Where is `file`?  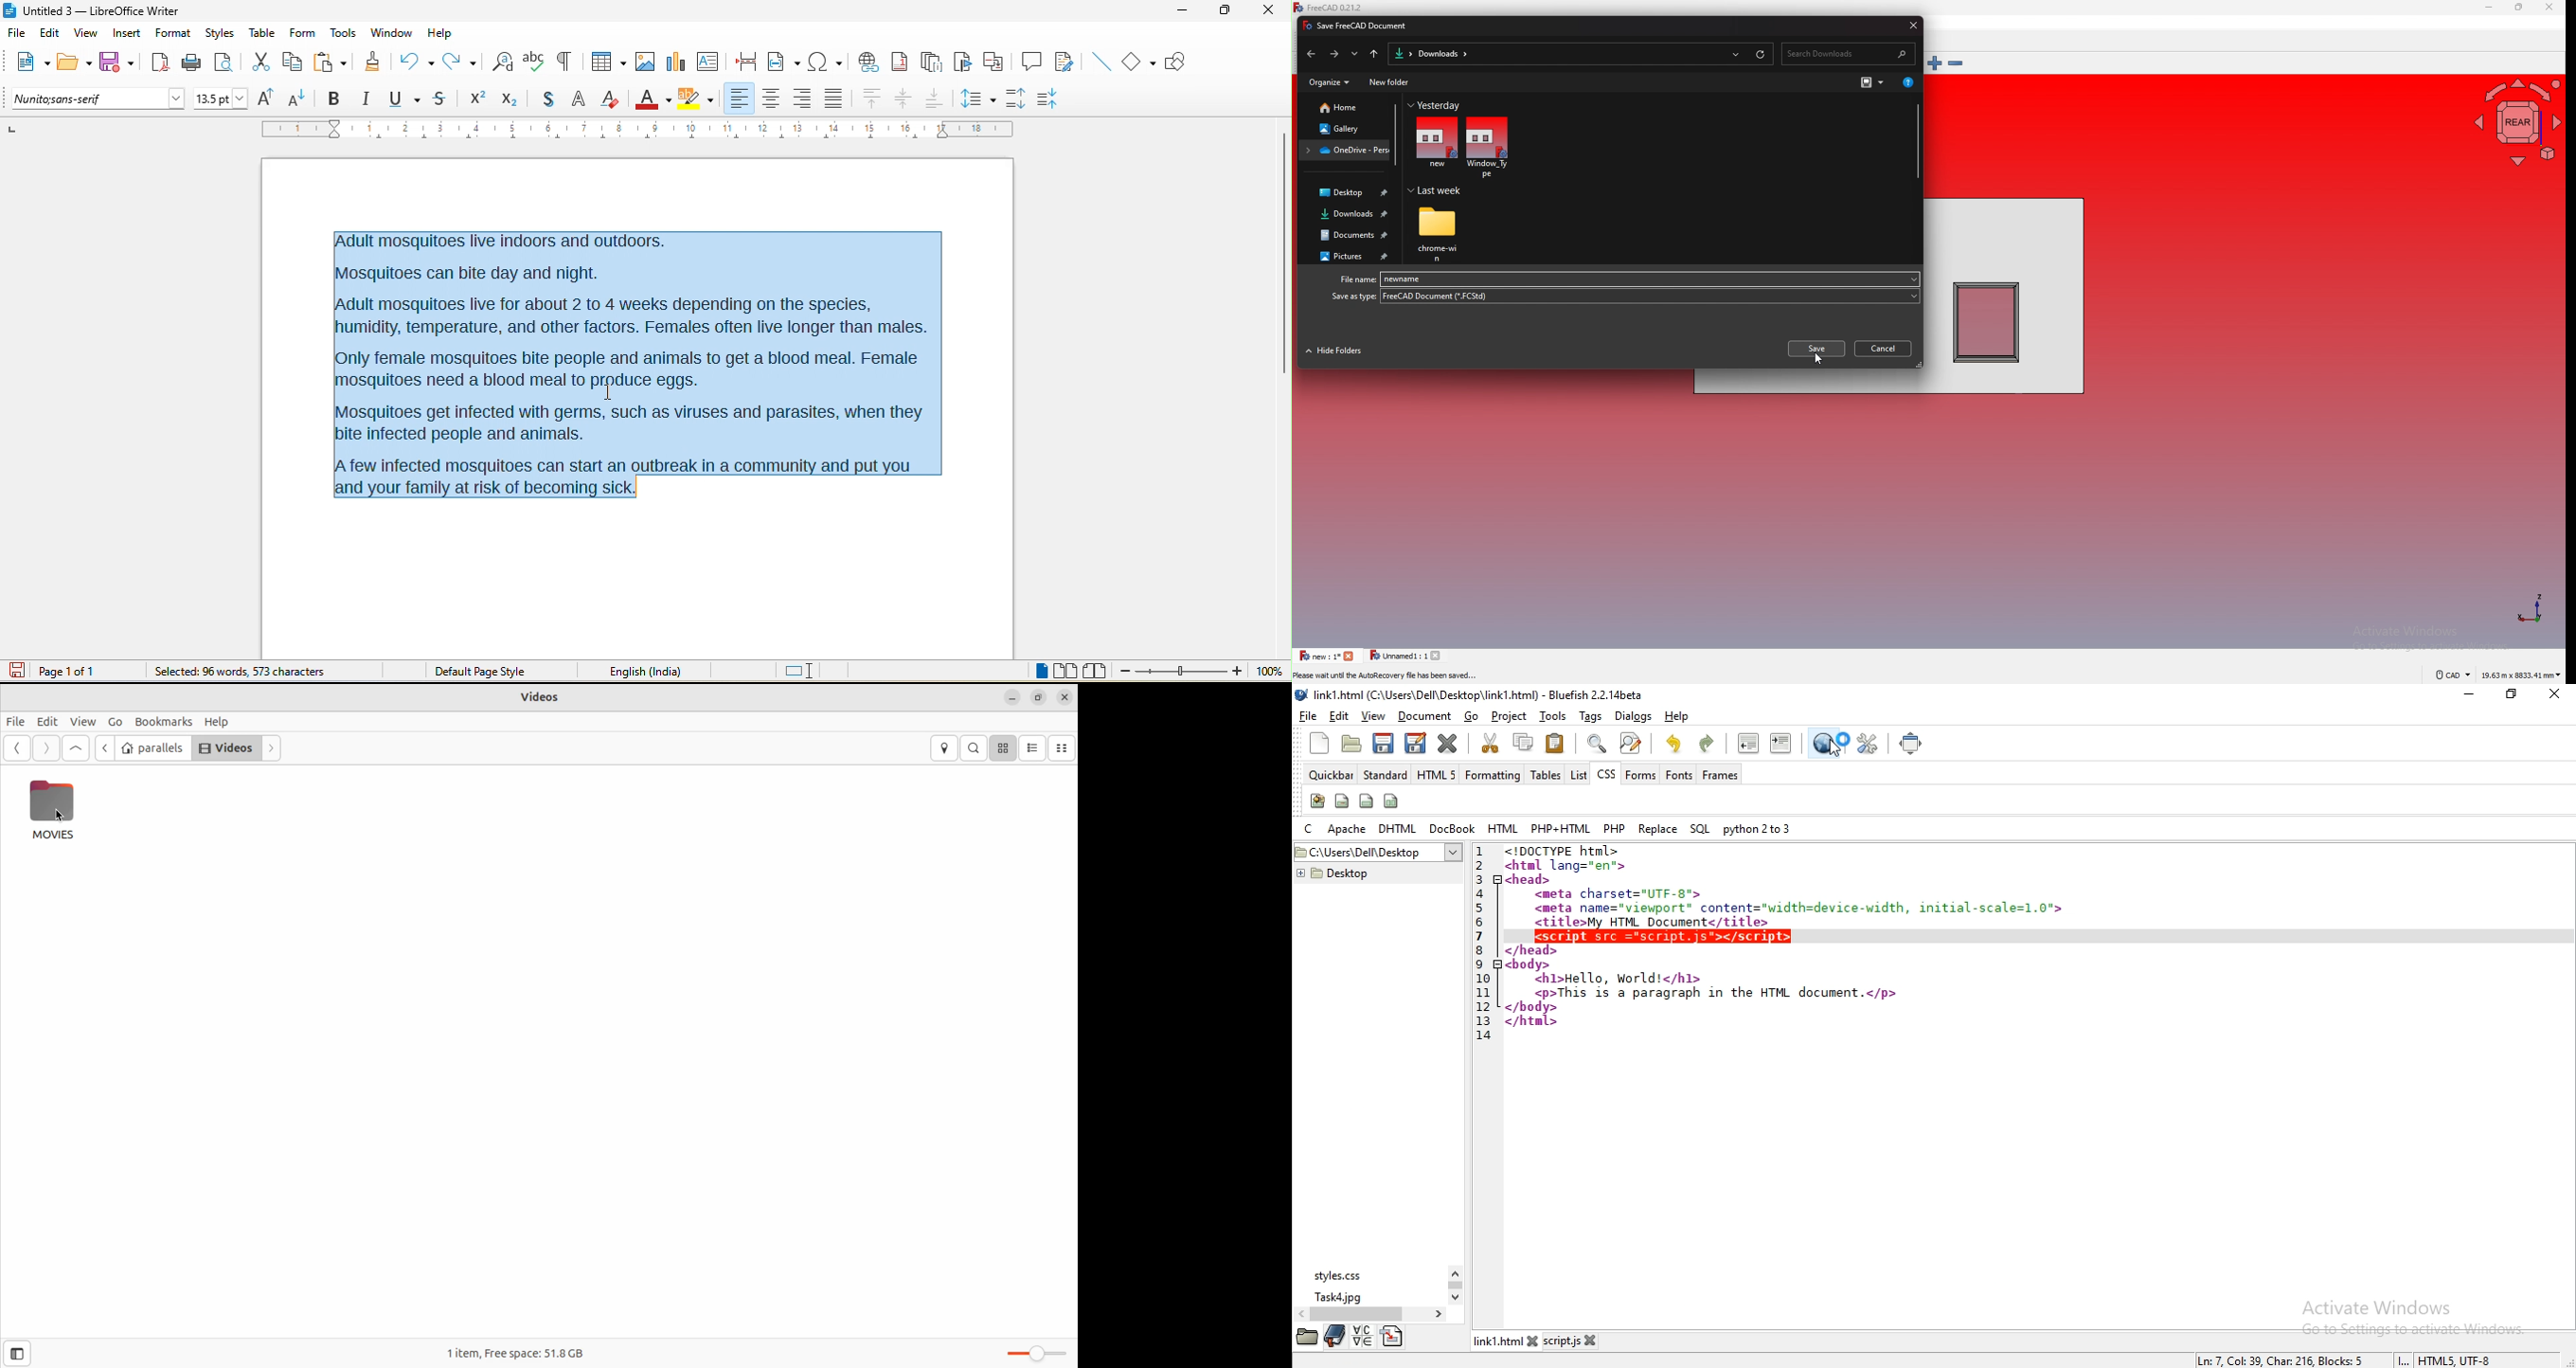 file is located at coordinates (1434, 147).